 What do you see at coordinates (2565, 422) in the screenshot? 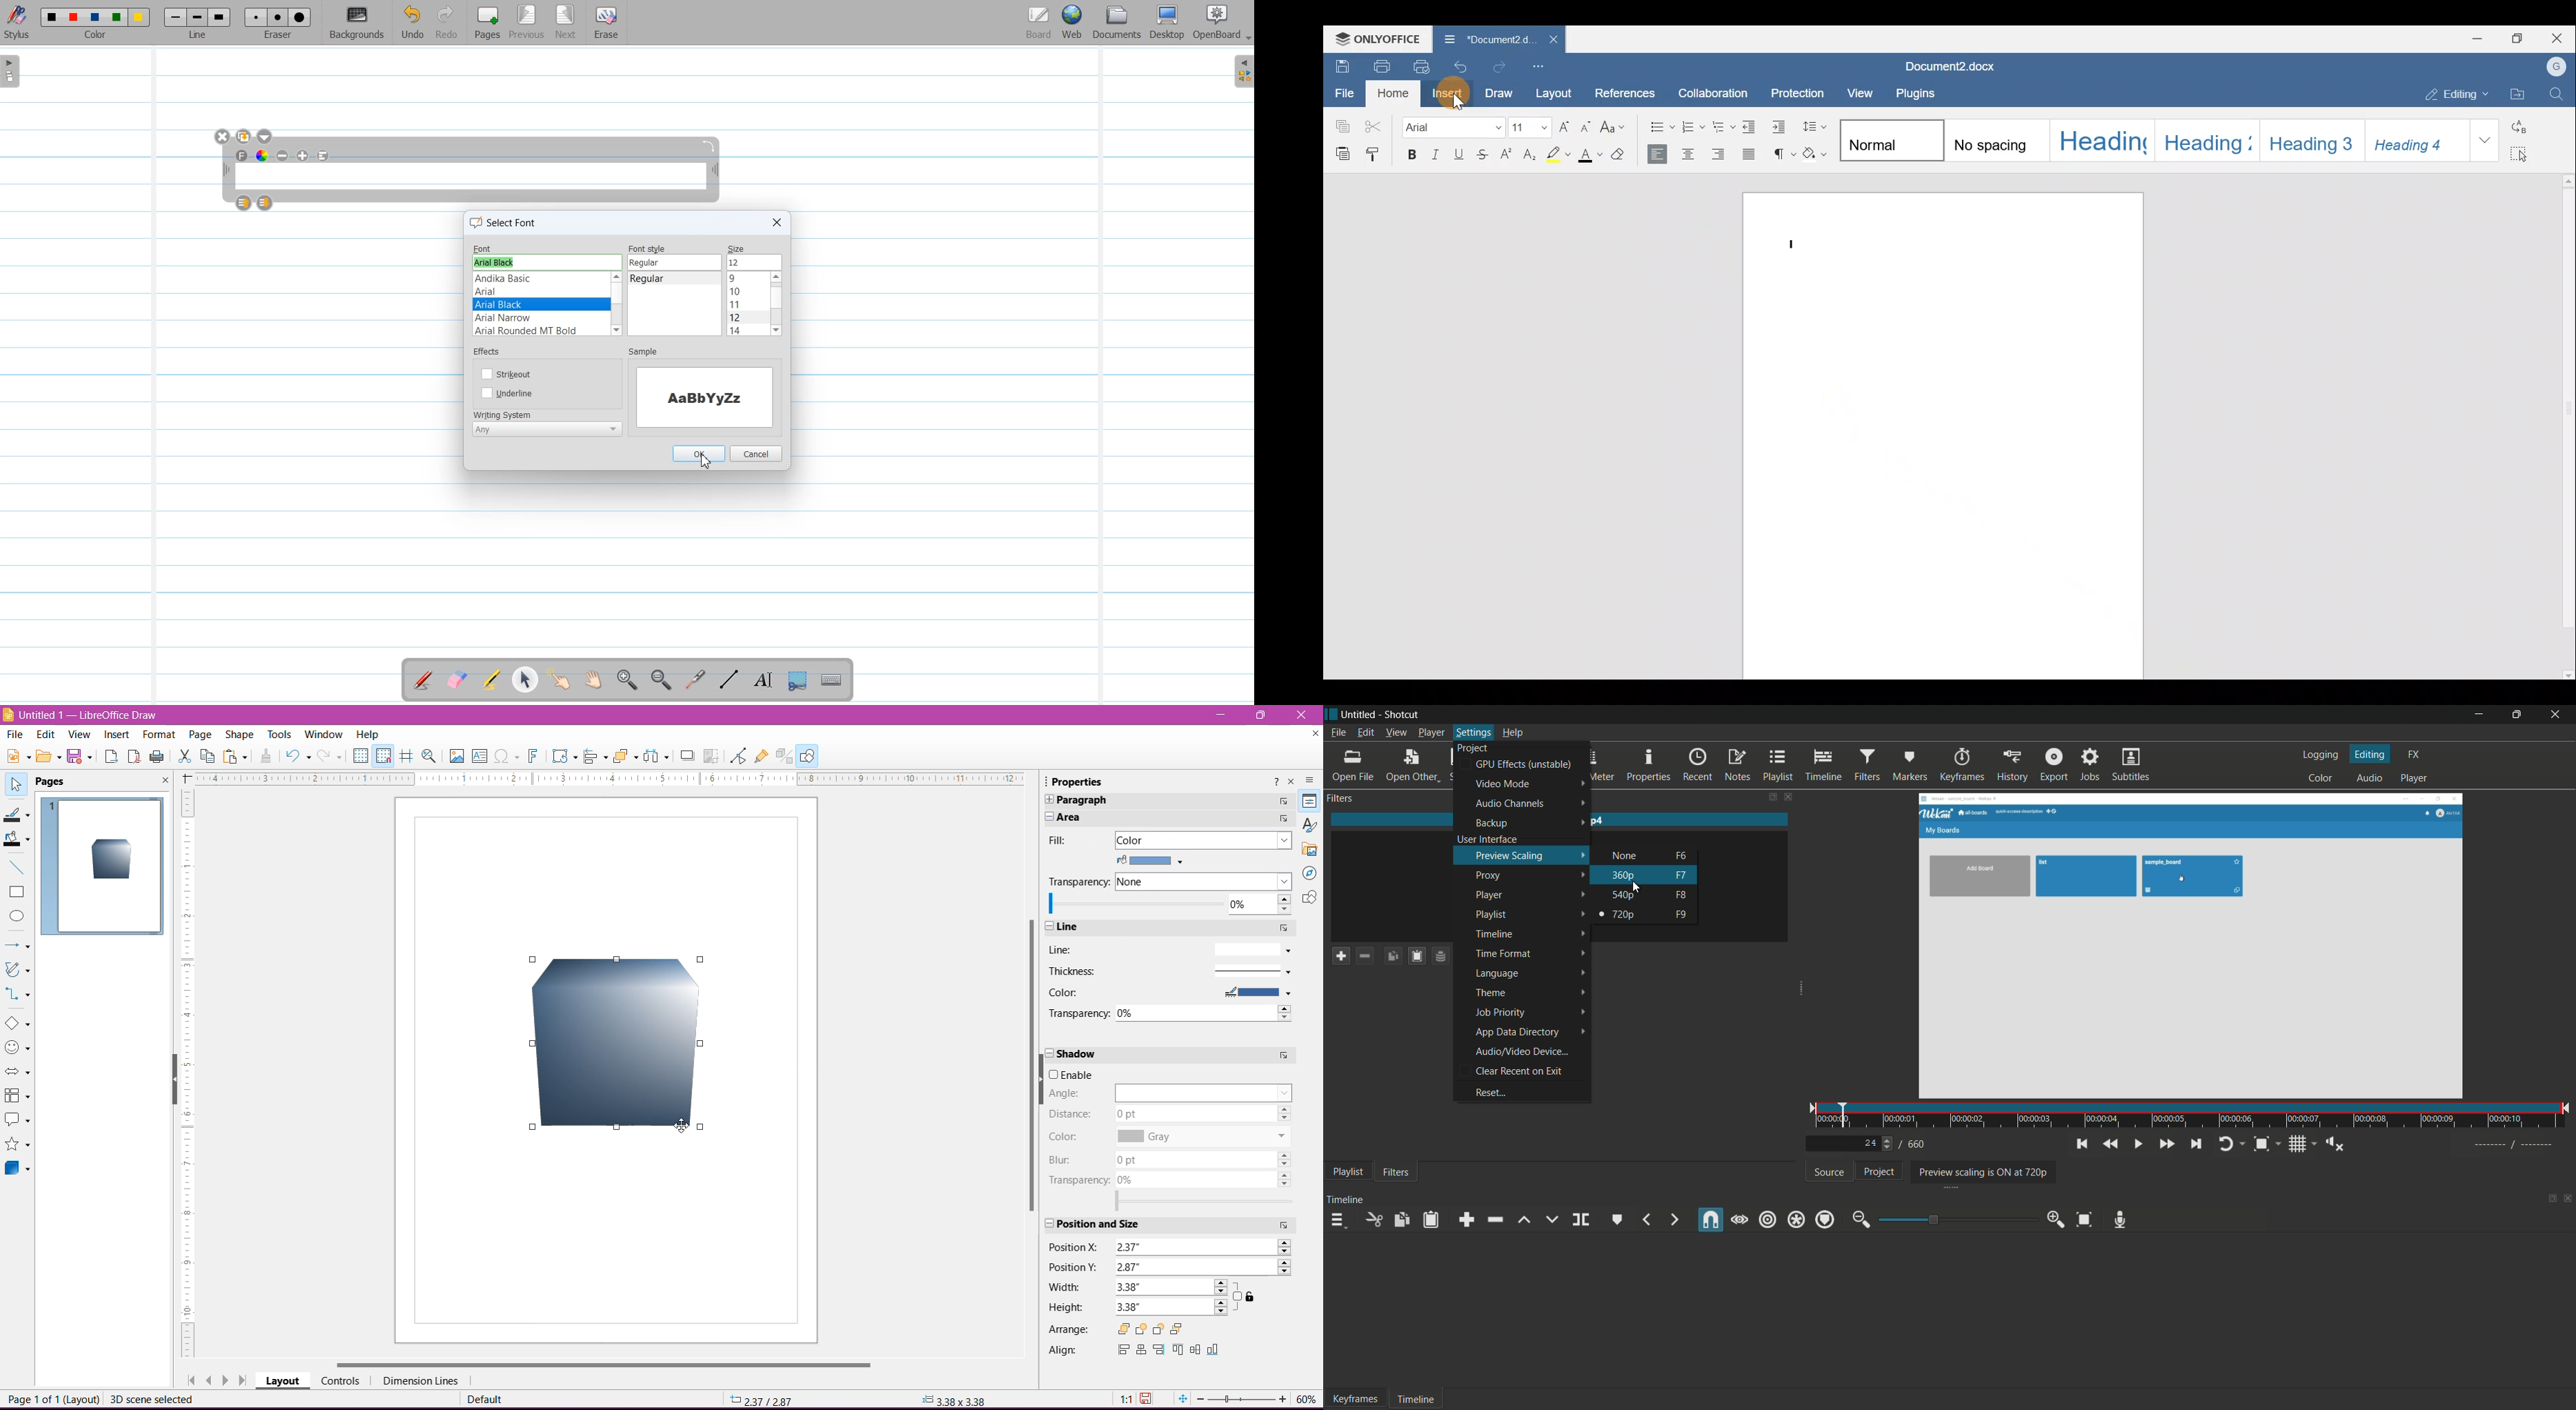
I see `Scroll bar` at bounding box center [2565, 422].